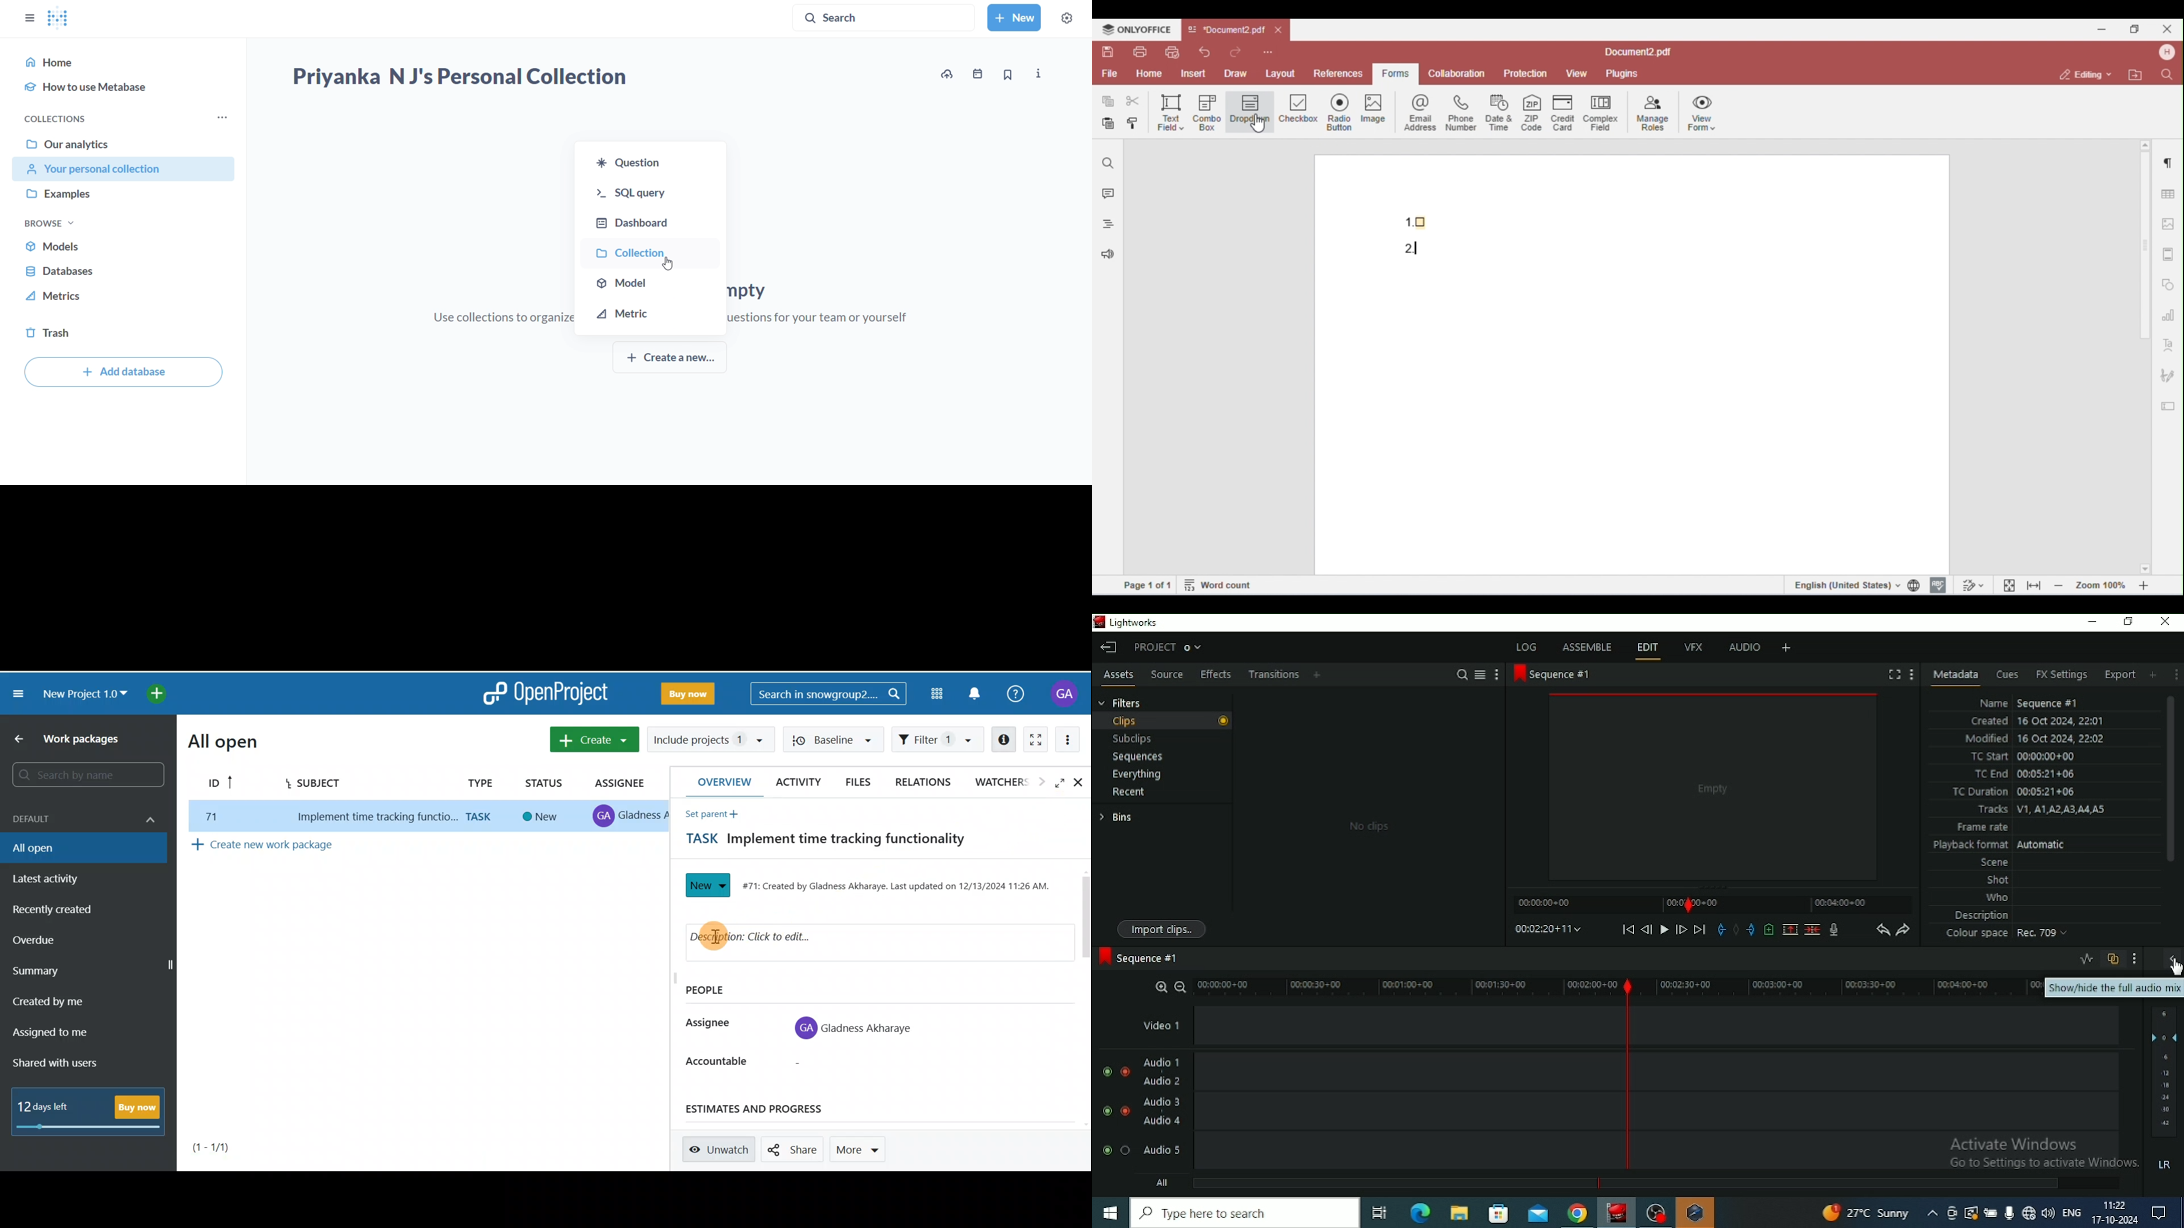  What do you see at coordinates (1952, 1213) in the screenshot?
I see `Meet Now` at bounding box center [1952, 1213].